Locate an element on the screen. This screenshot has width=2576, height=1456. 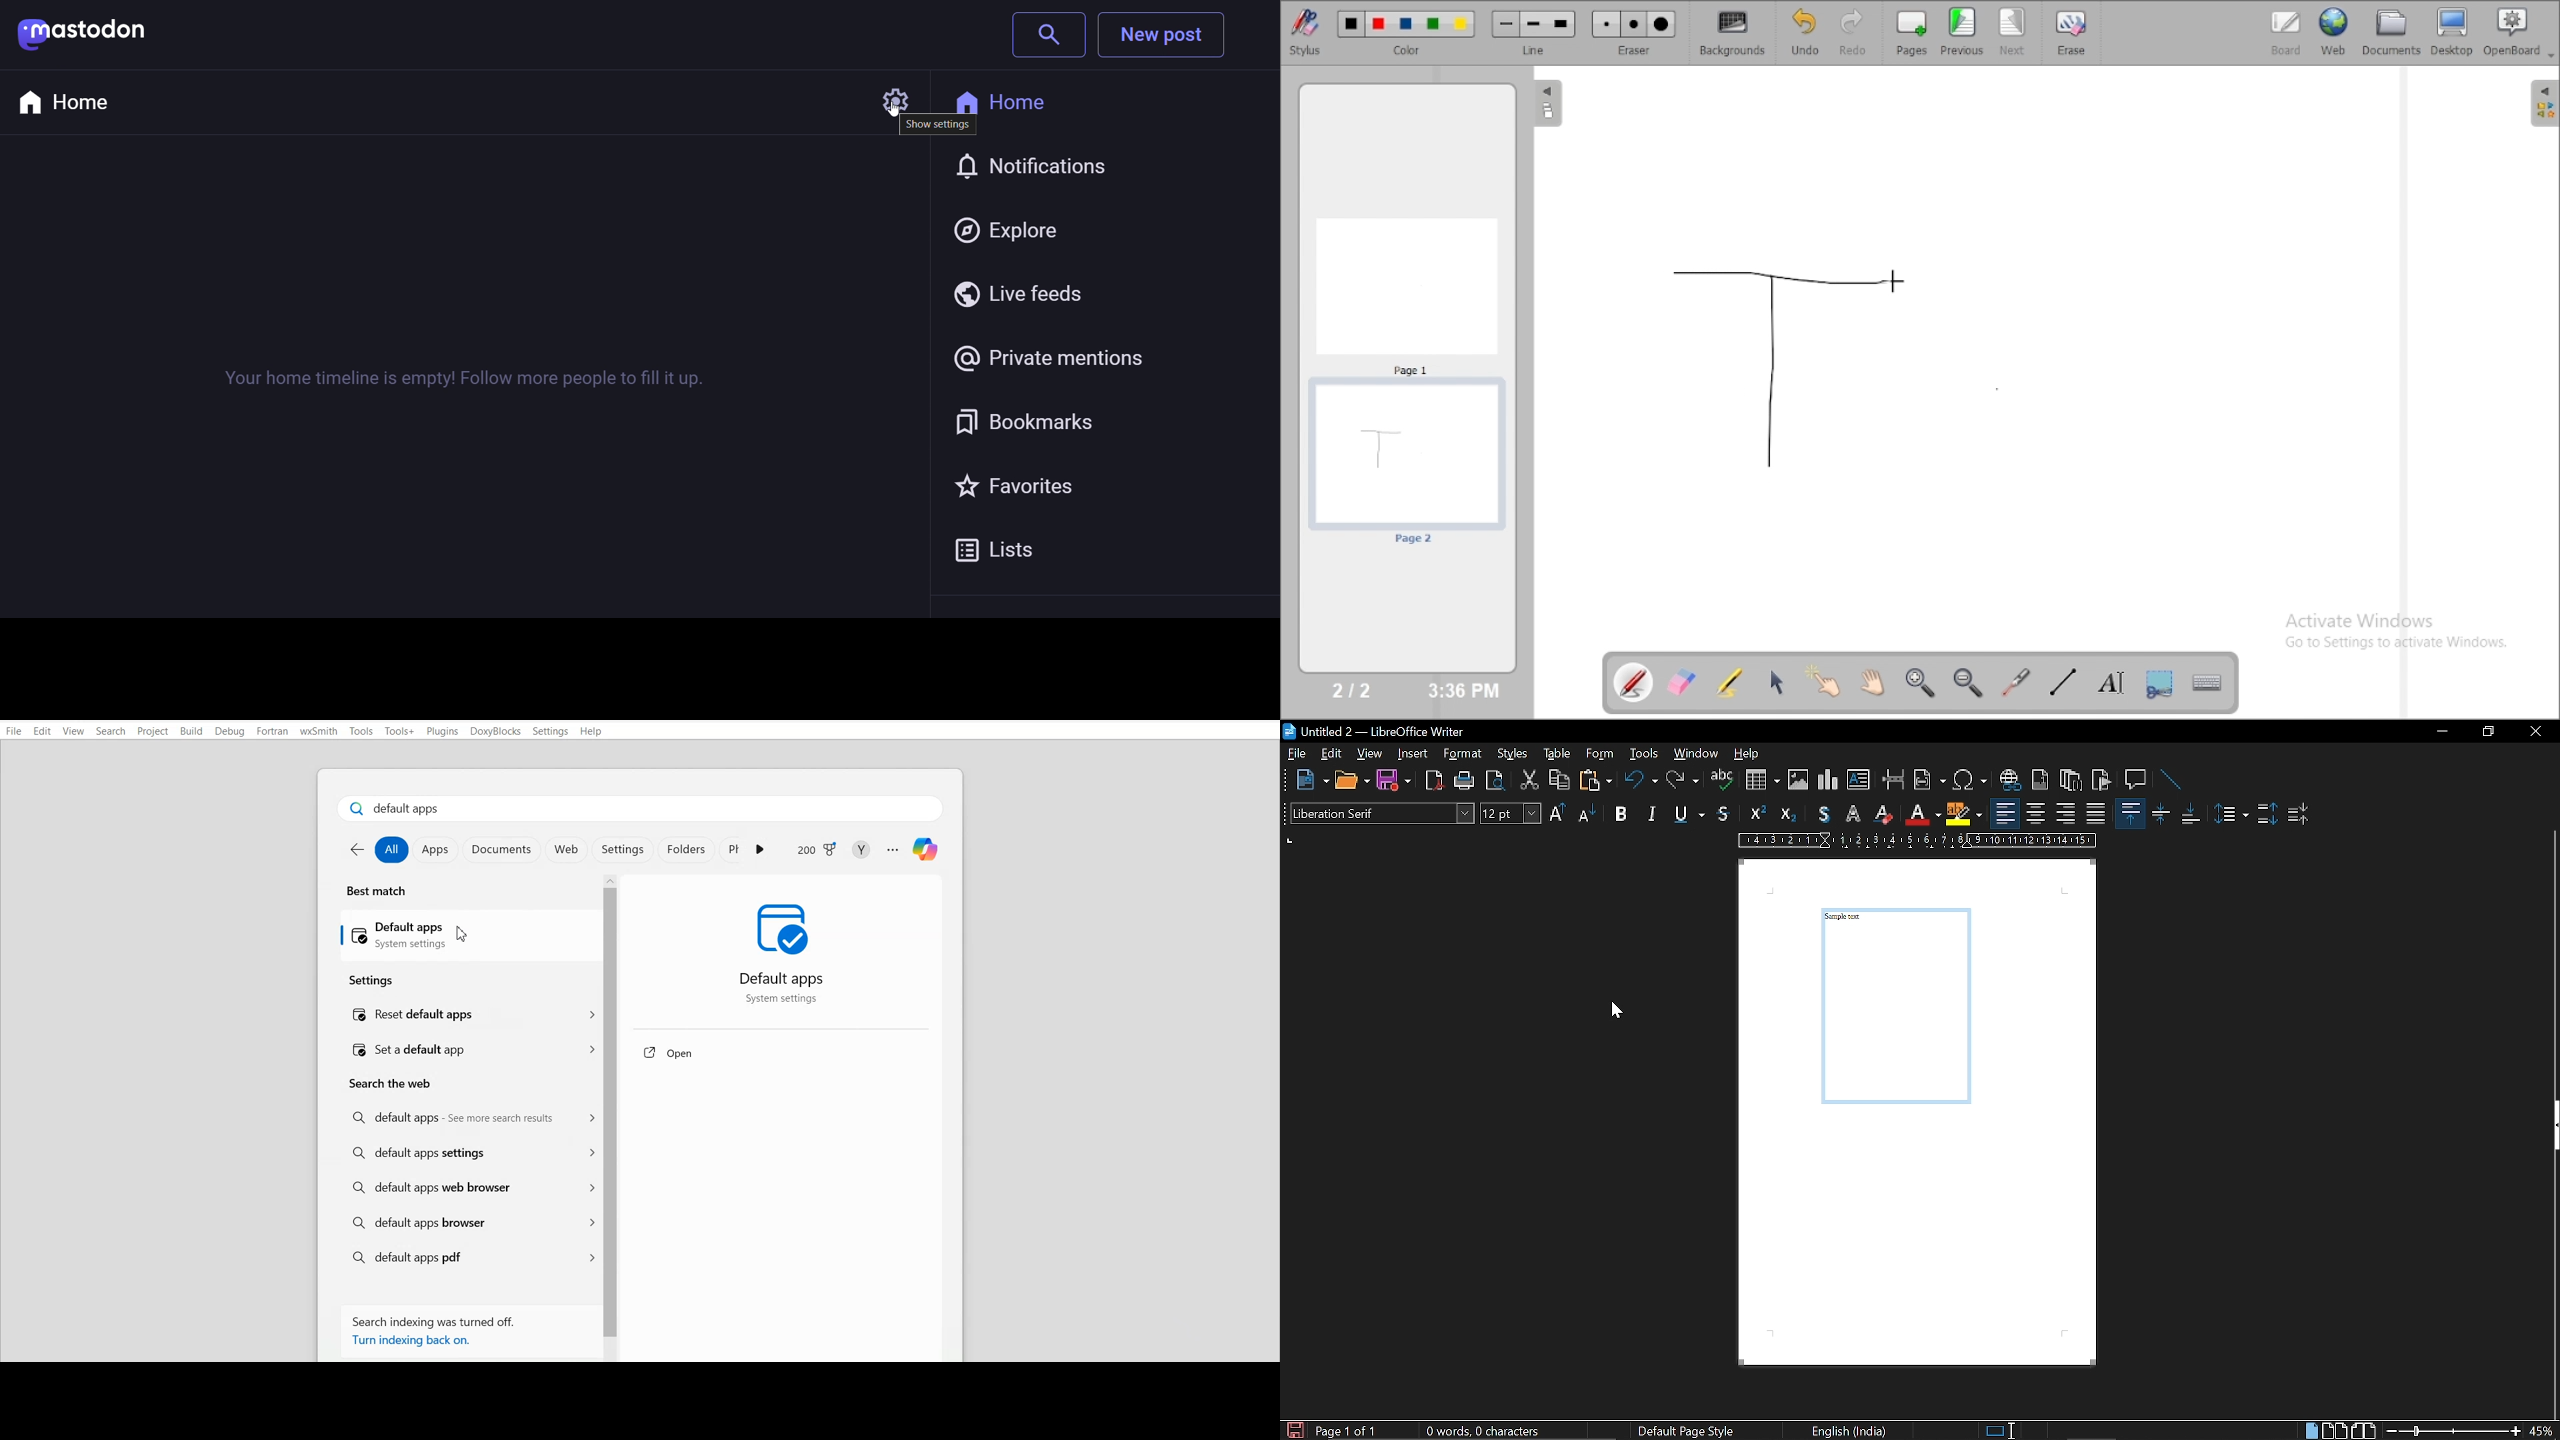
write text is located at coordinates (2111, 683).